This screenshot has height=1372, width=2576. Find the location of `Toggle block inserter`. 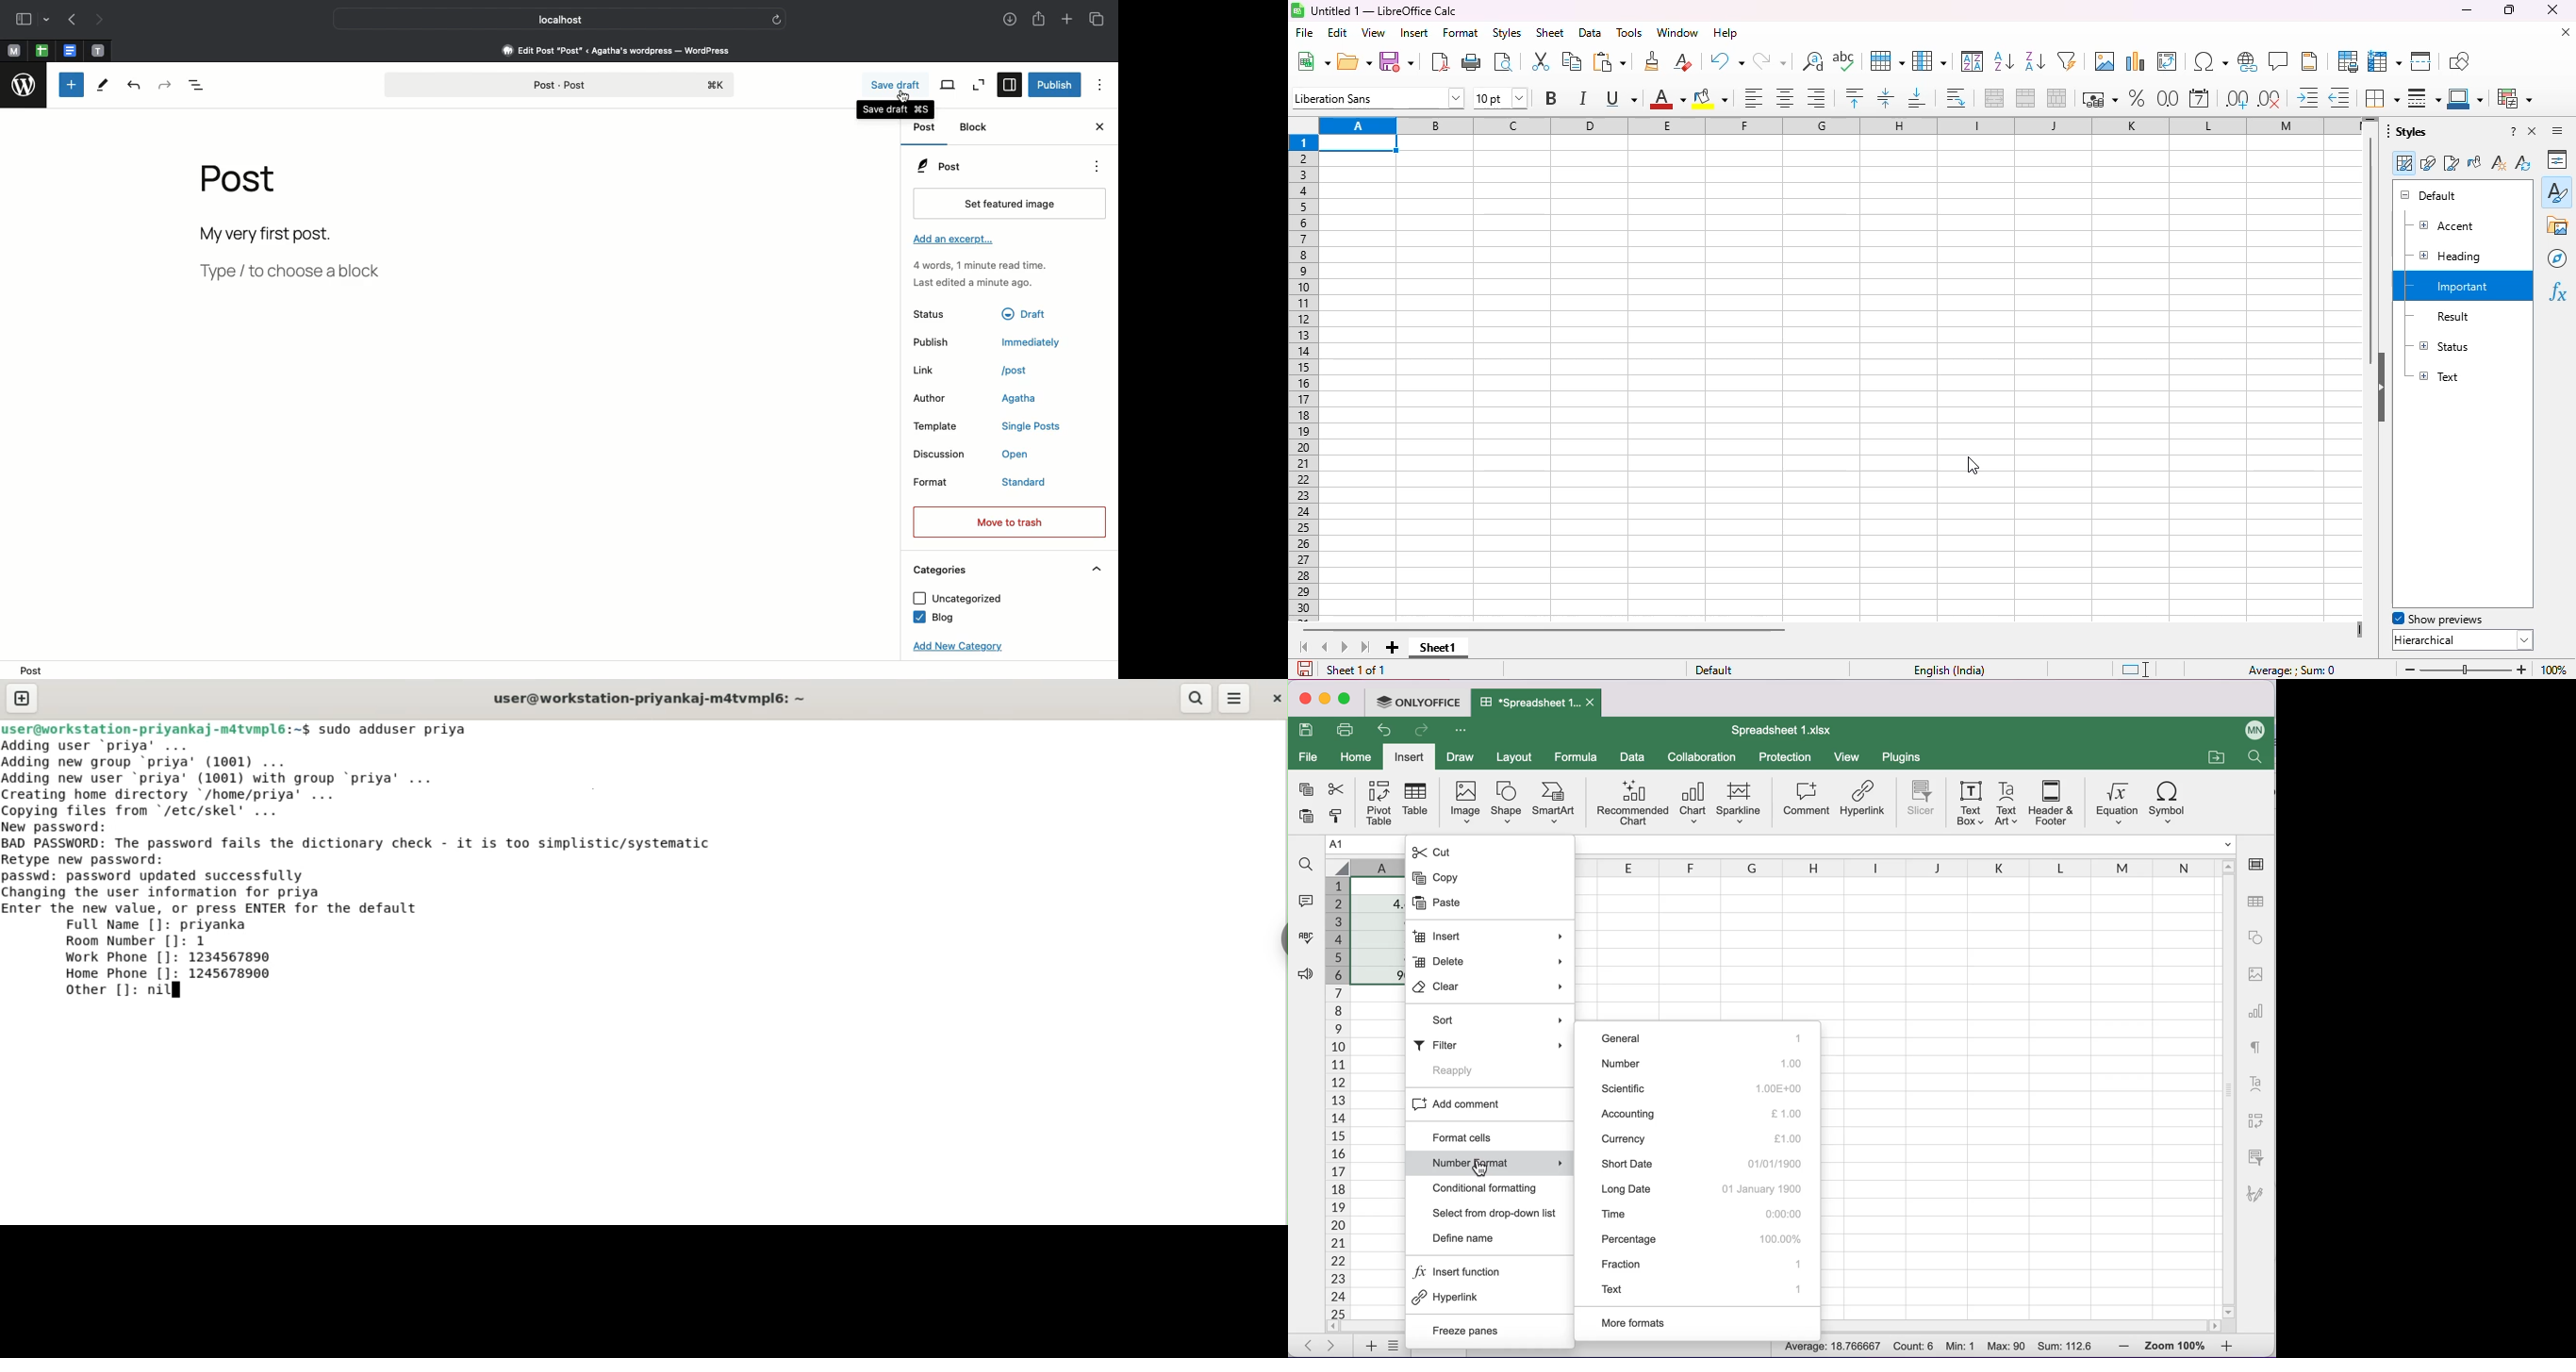

Toggle block inserter is located at coordinates (71, 85).